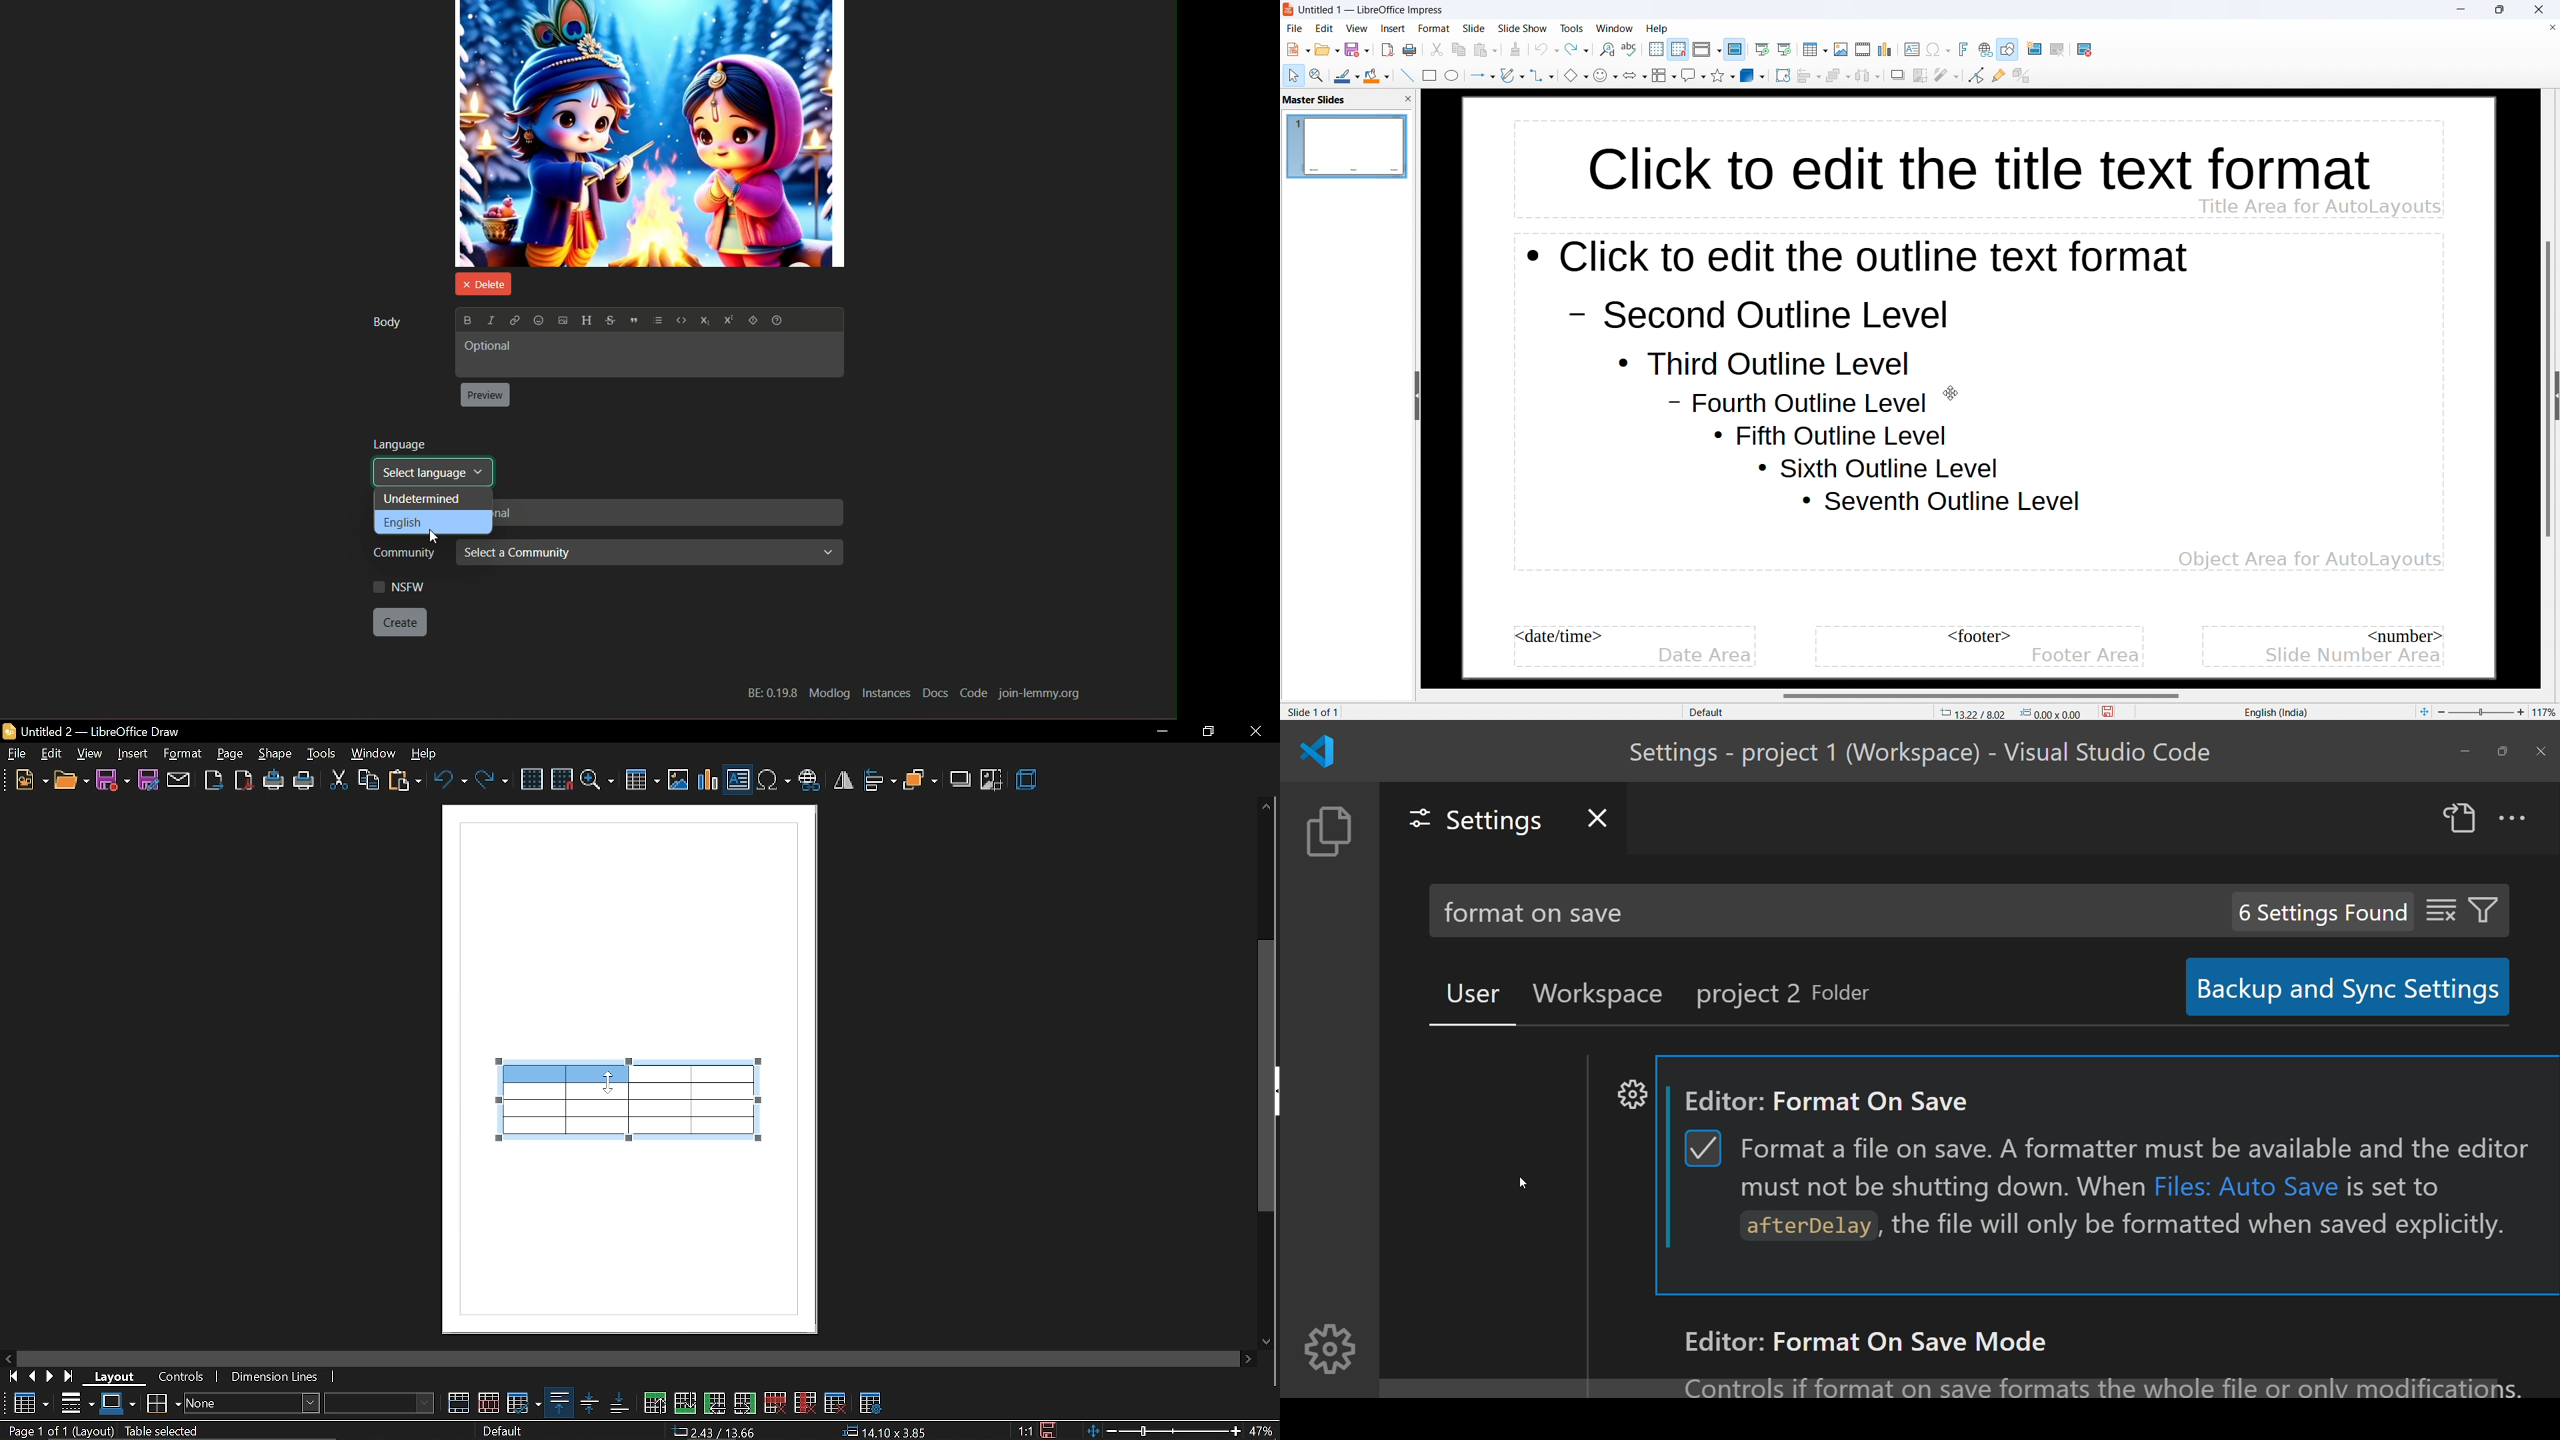 The width and height of the screenshot is (2576, 1456). Describe the element at coordinates (274, 781) in the screenshot. I see `print directly` at that location.